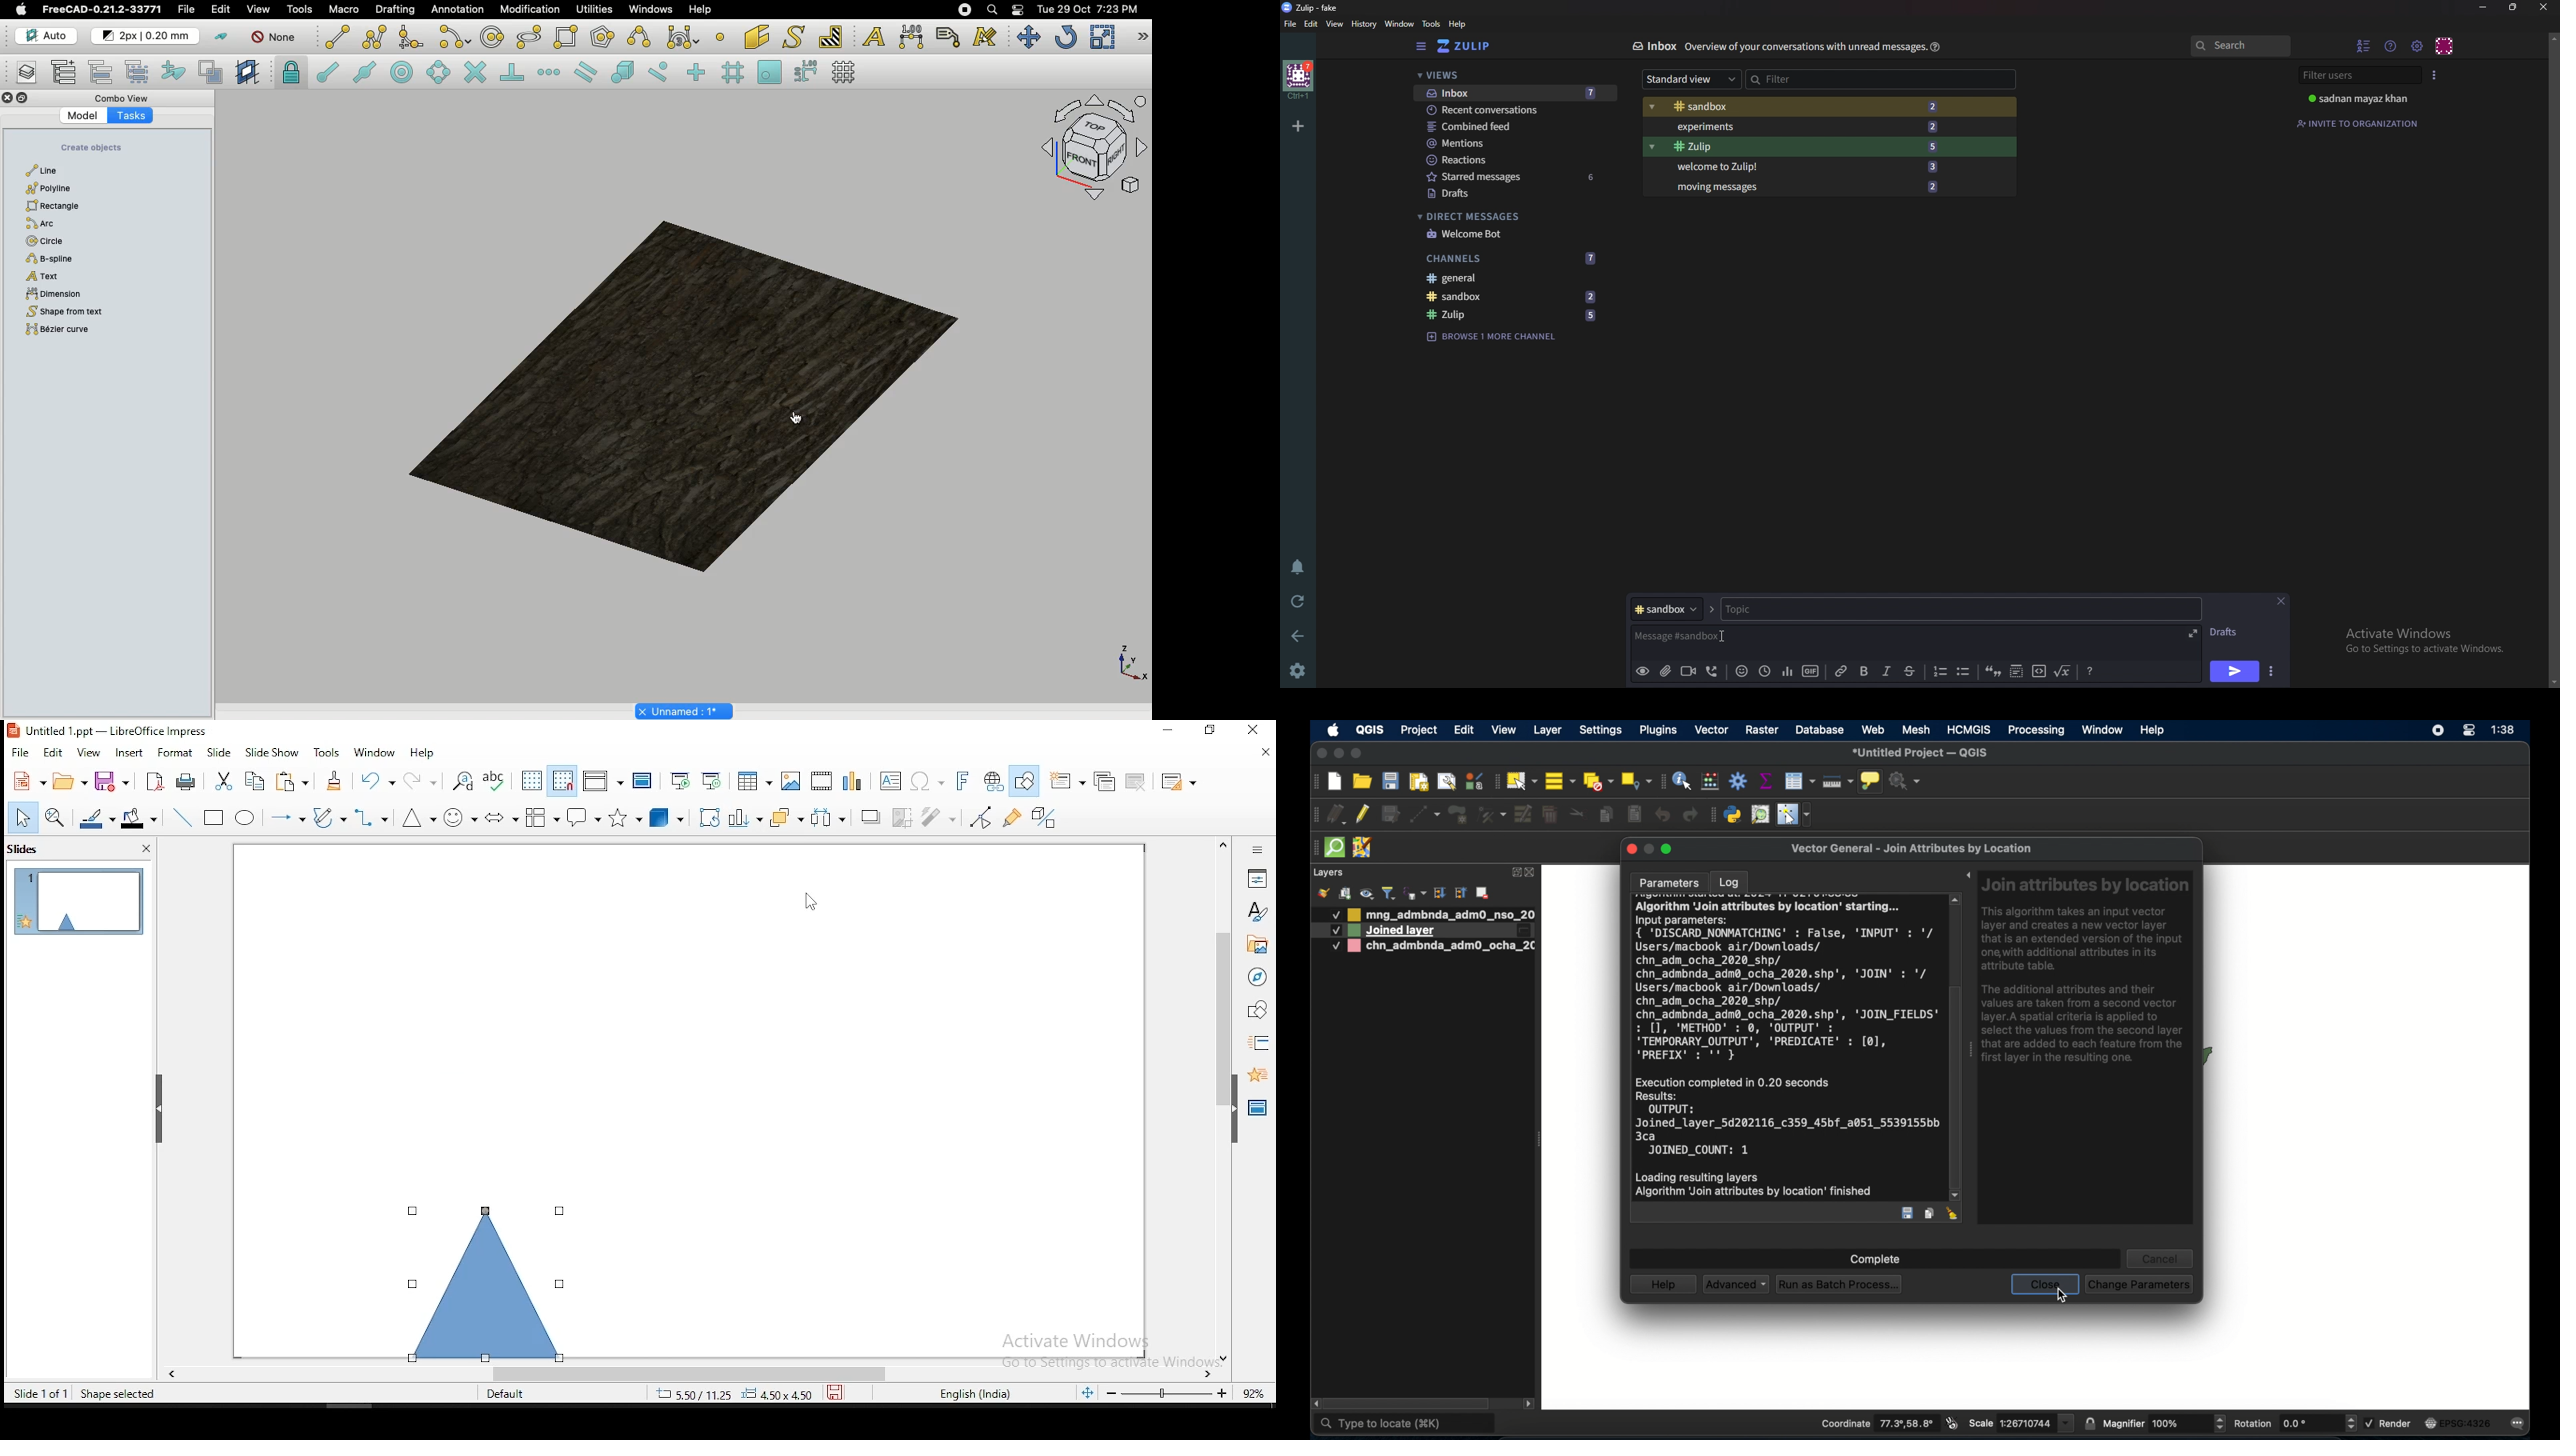 The width and height of the screenshot is (2576, 1456). Describe the element at coordinates (1179, 779) in the screenshot. I see `slide layout` at that location.